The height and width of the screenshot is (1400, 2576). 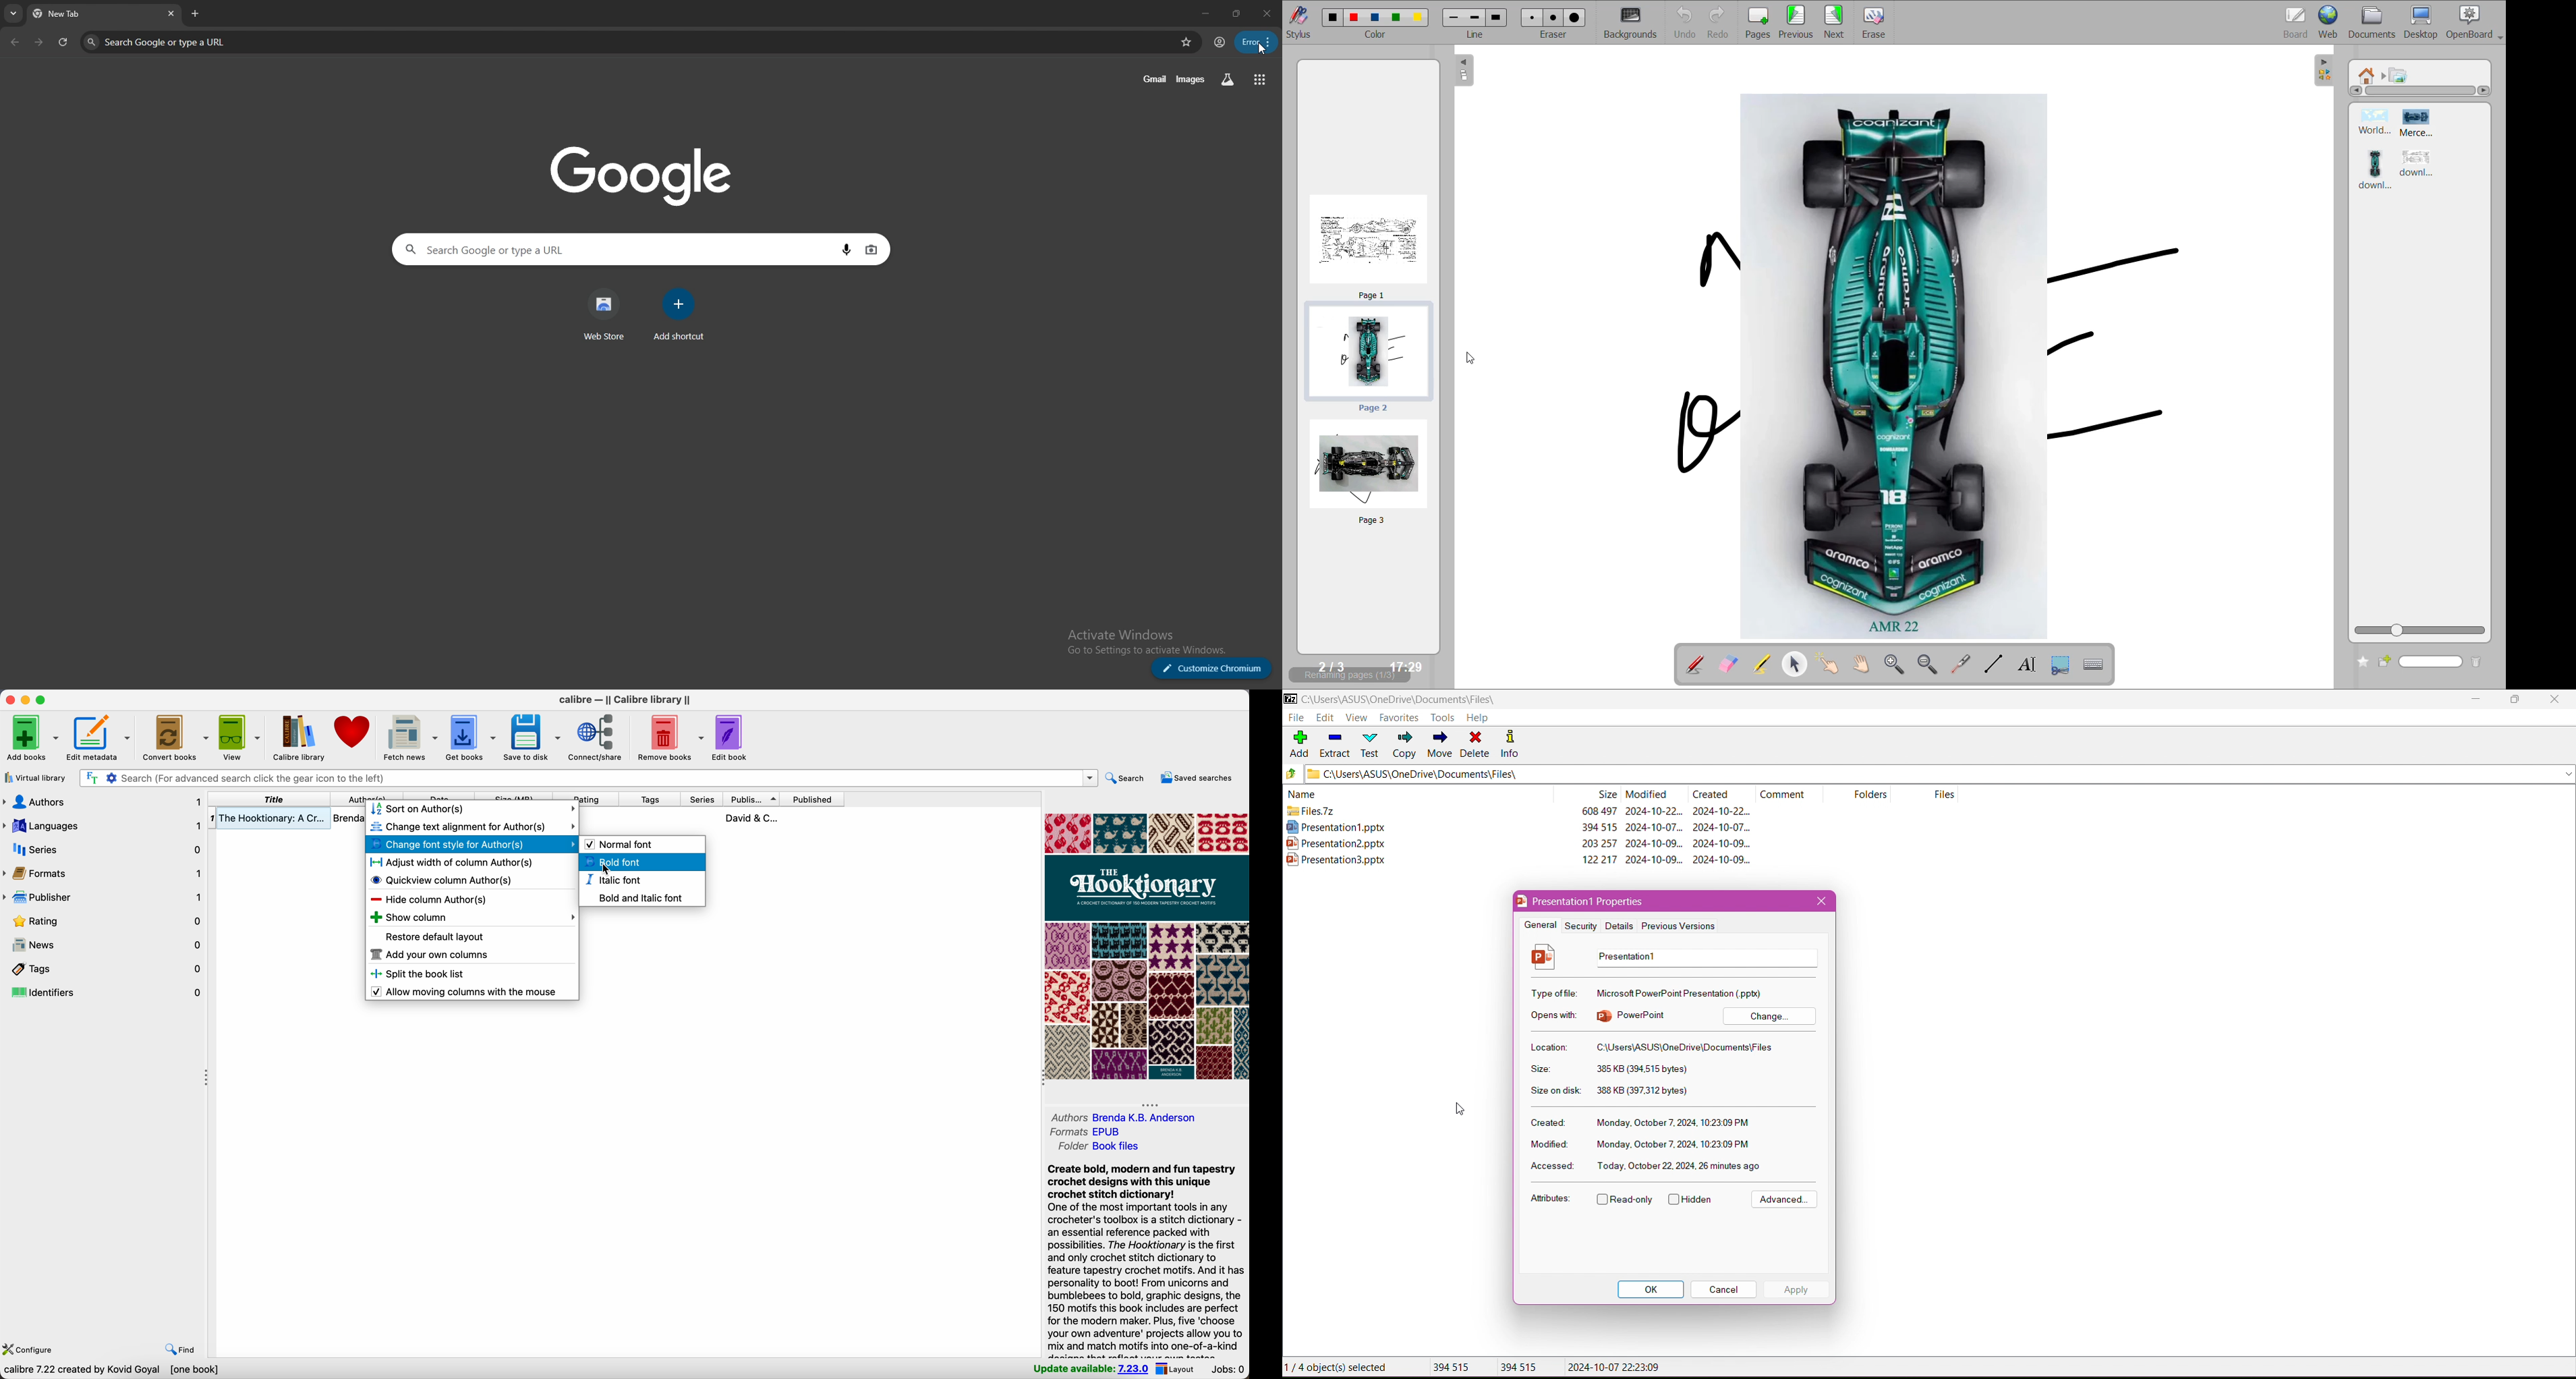 What do you see at coordinates (2554, 702) in the screenshot?
I see `Close` at bounding box center [2554, 702].